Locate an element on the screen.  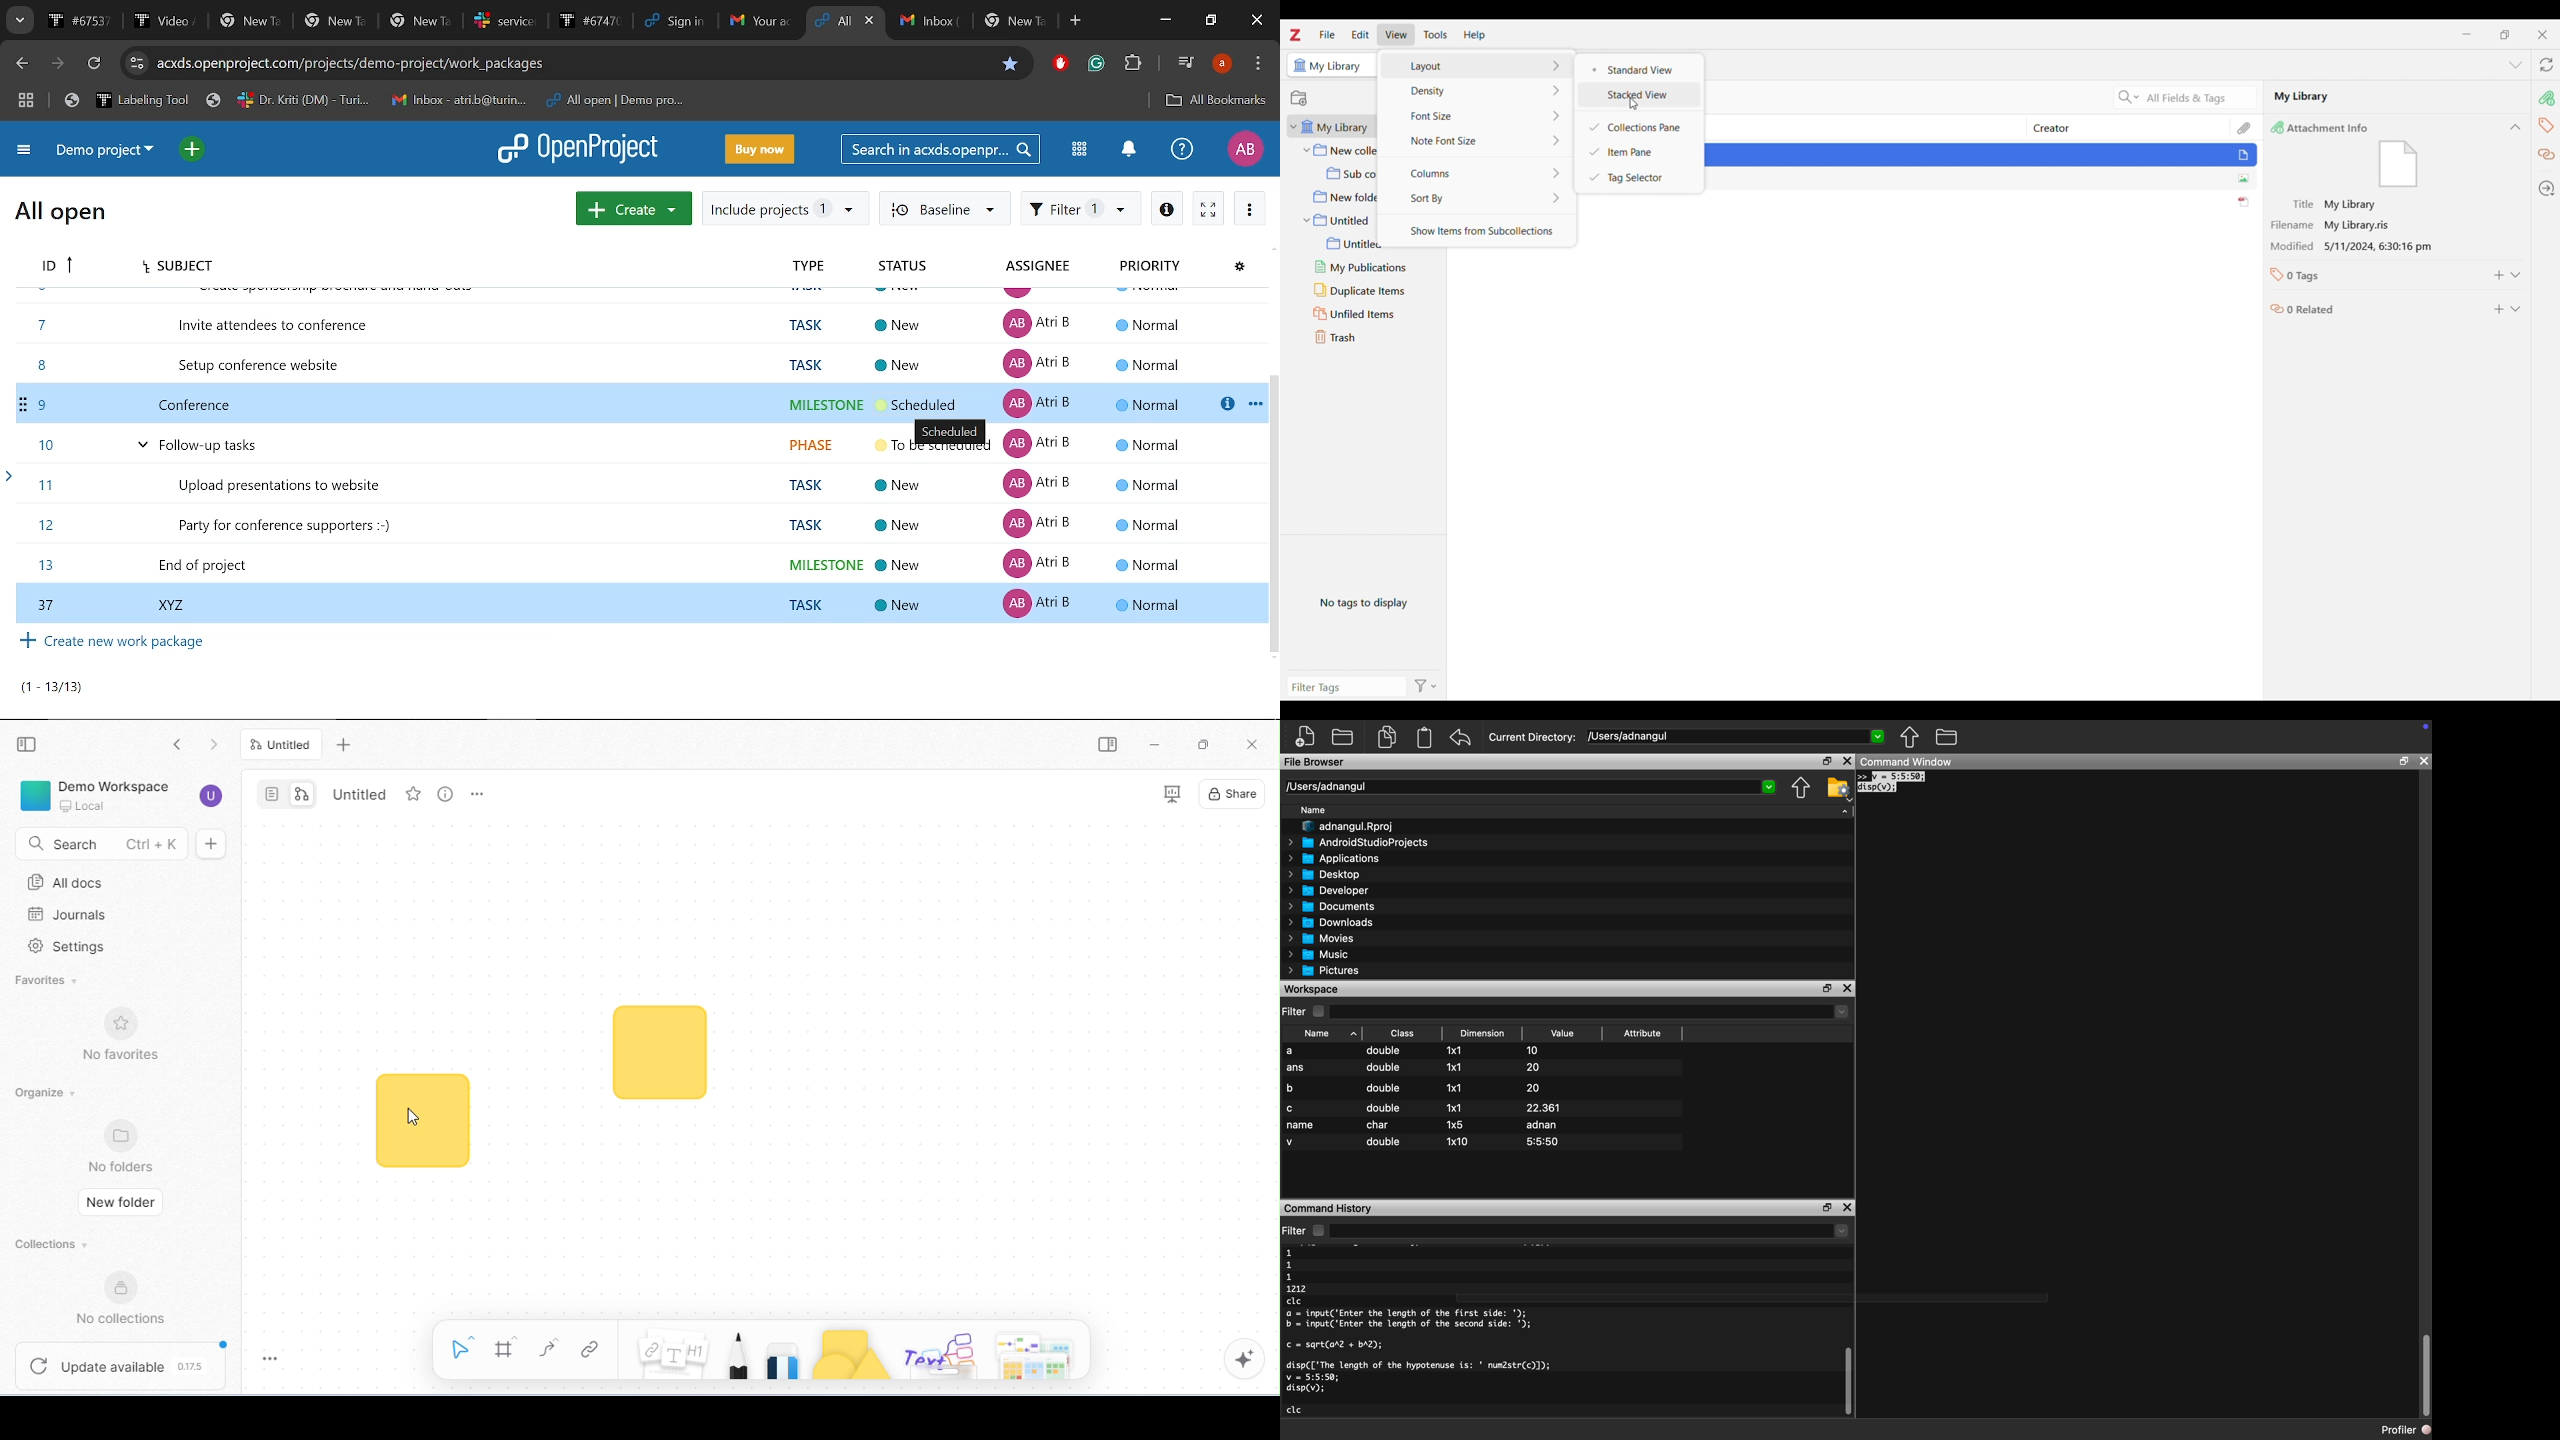
Minimize is located at coordinates (2467, 34).